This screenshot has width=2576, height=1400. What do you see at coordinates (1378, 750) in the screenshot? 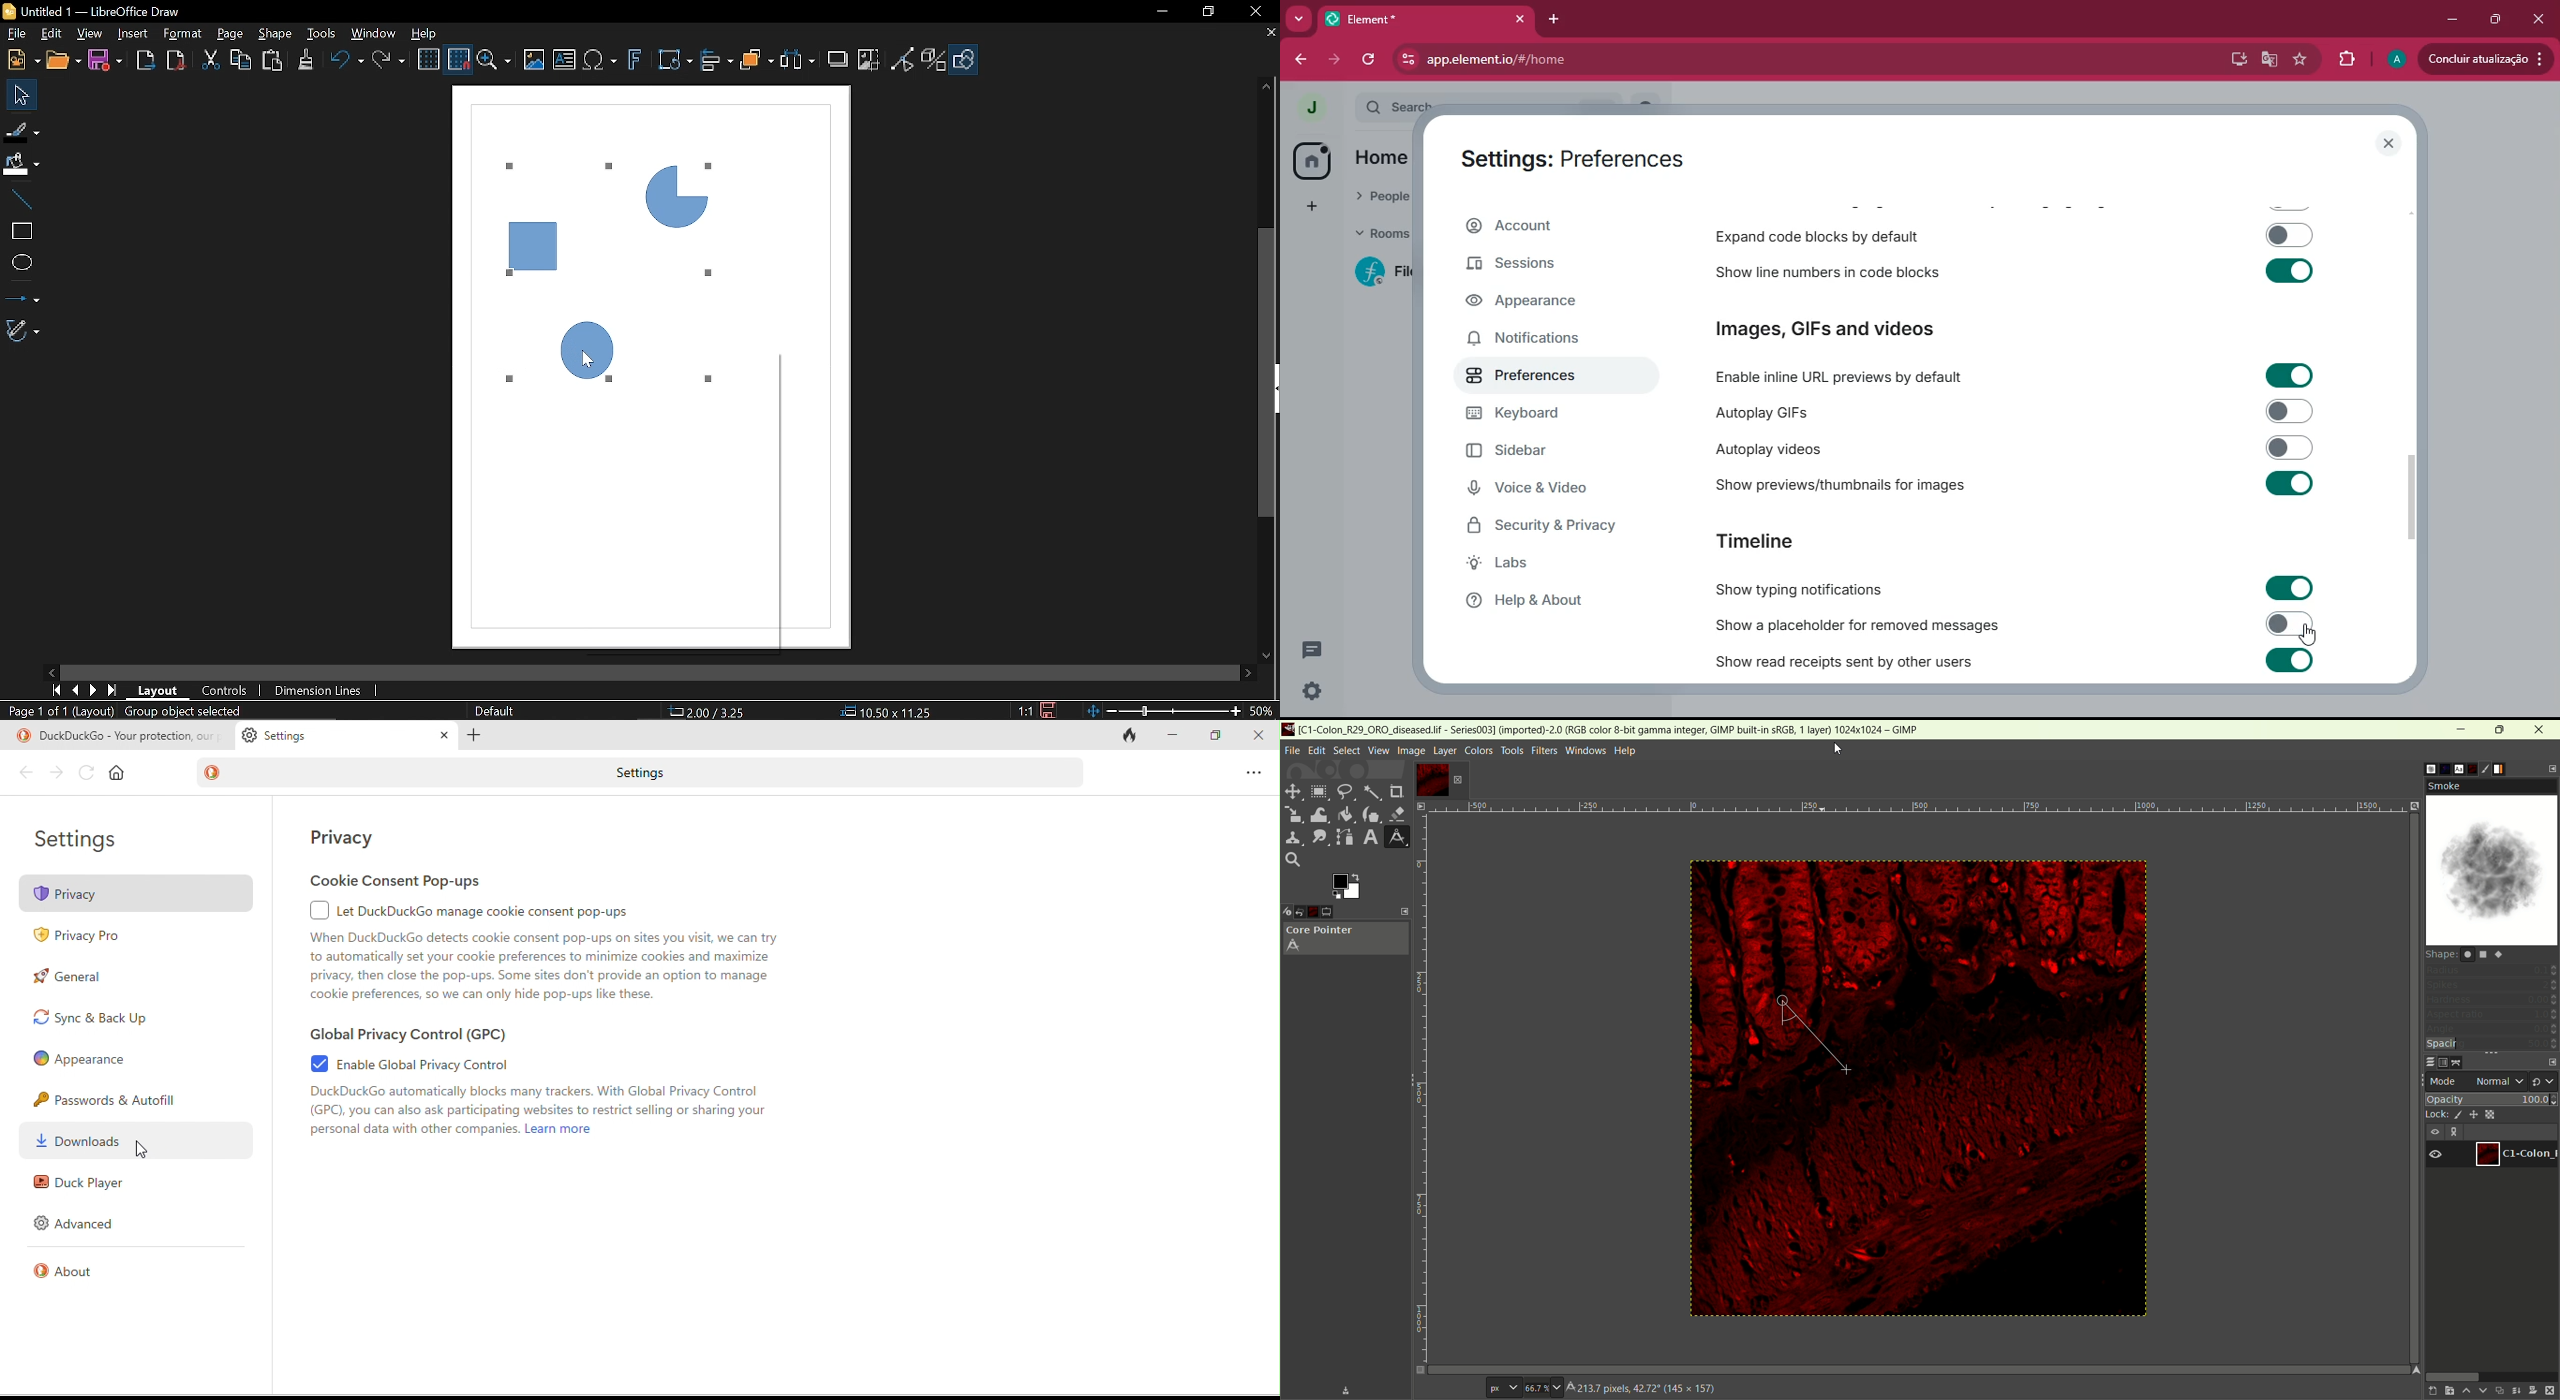
I see `view` at bounding box center [1378, 750].